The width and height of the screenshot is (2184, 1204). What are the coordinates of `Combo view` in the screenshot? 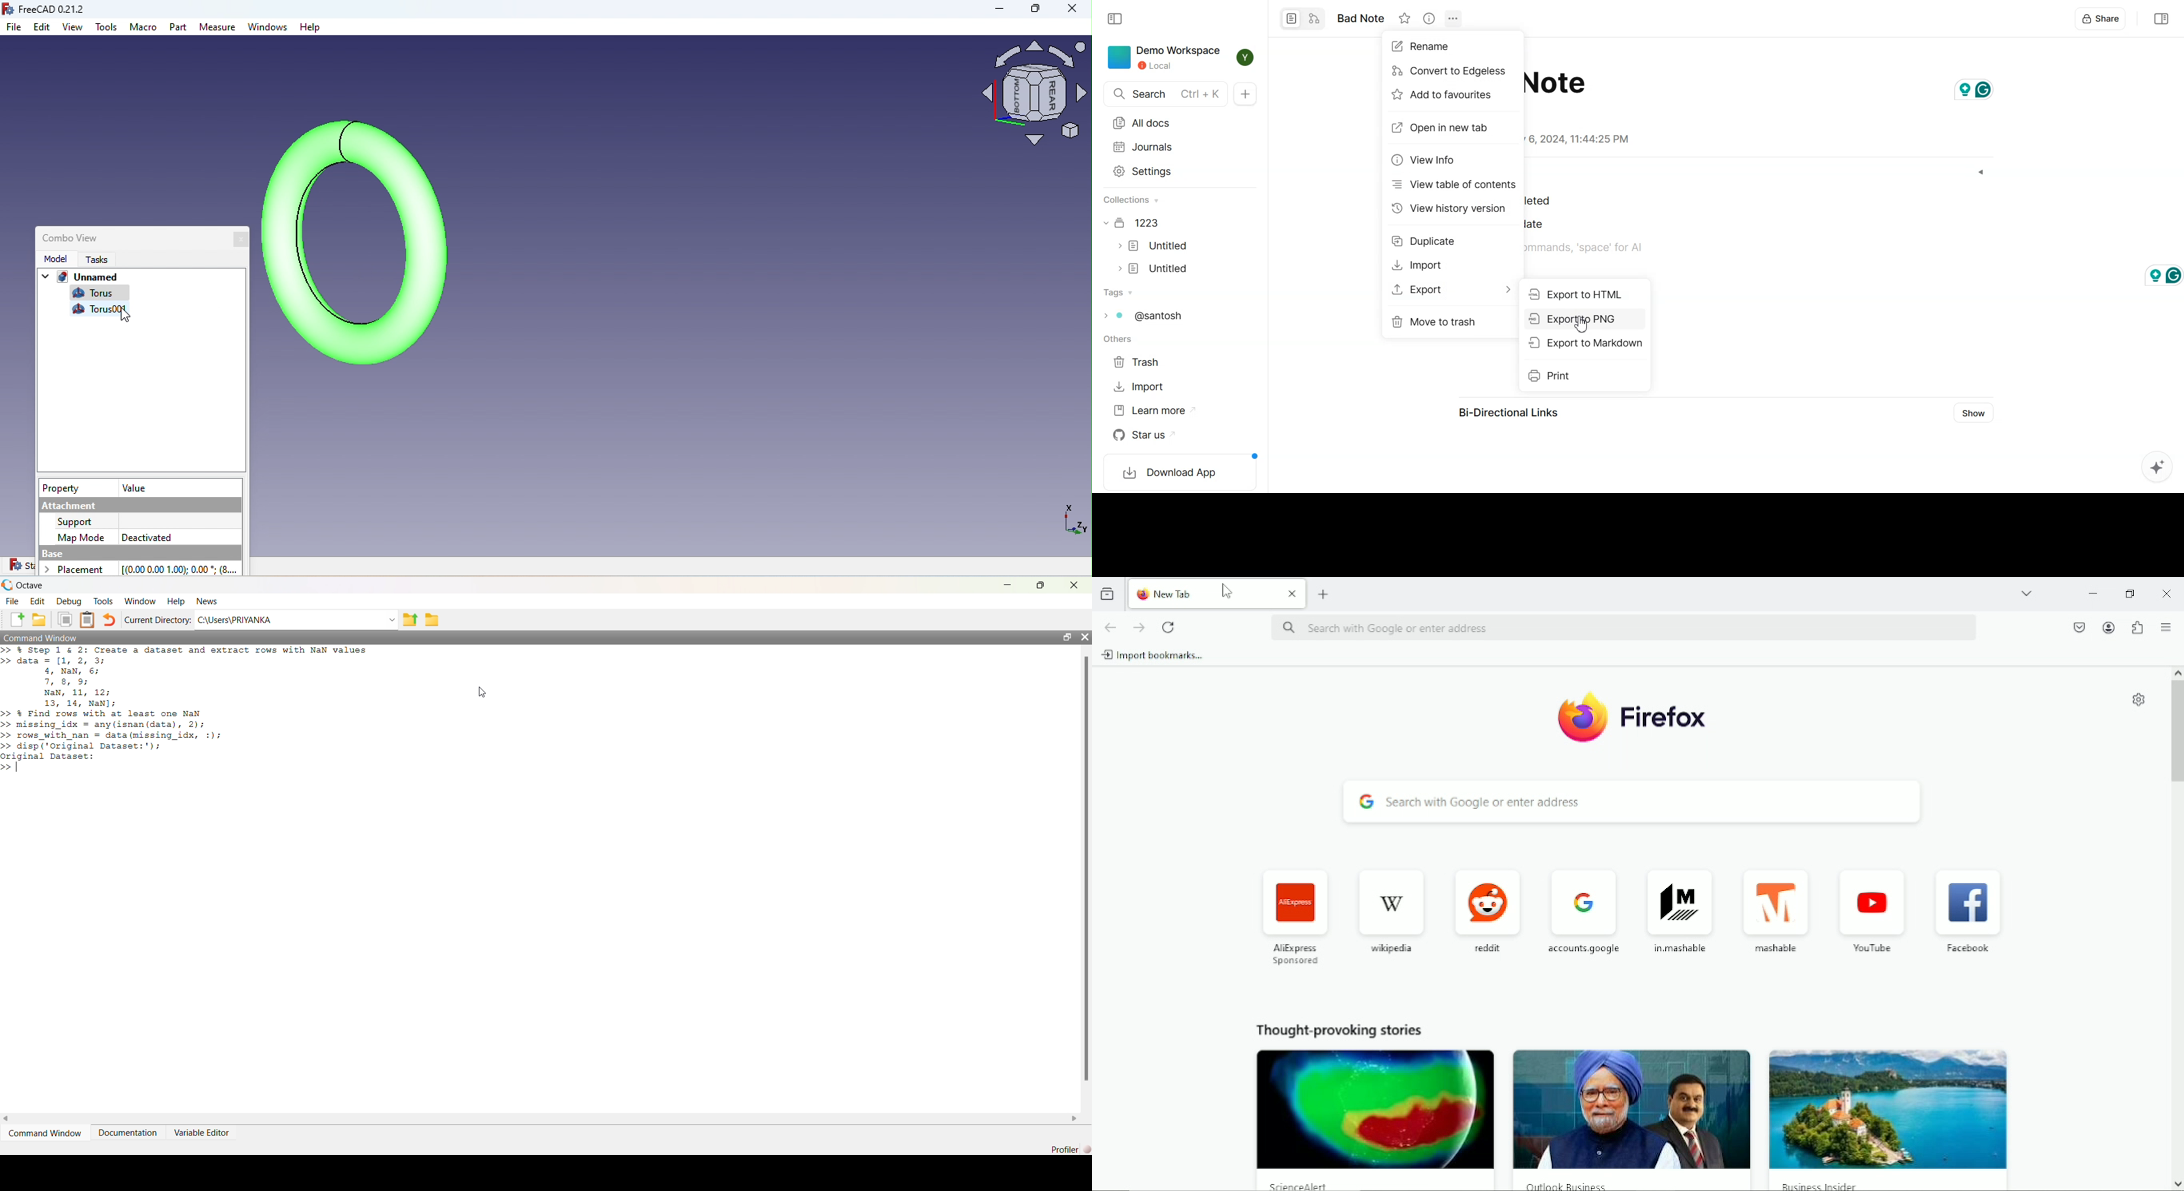 It's located at (66, 237).